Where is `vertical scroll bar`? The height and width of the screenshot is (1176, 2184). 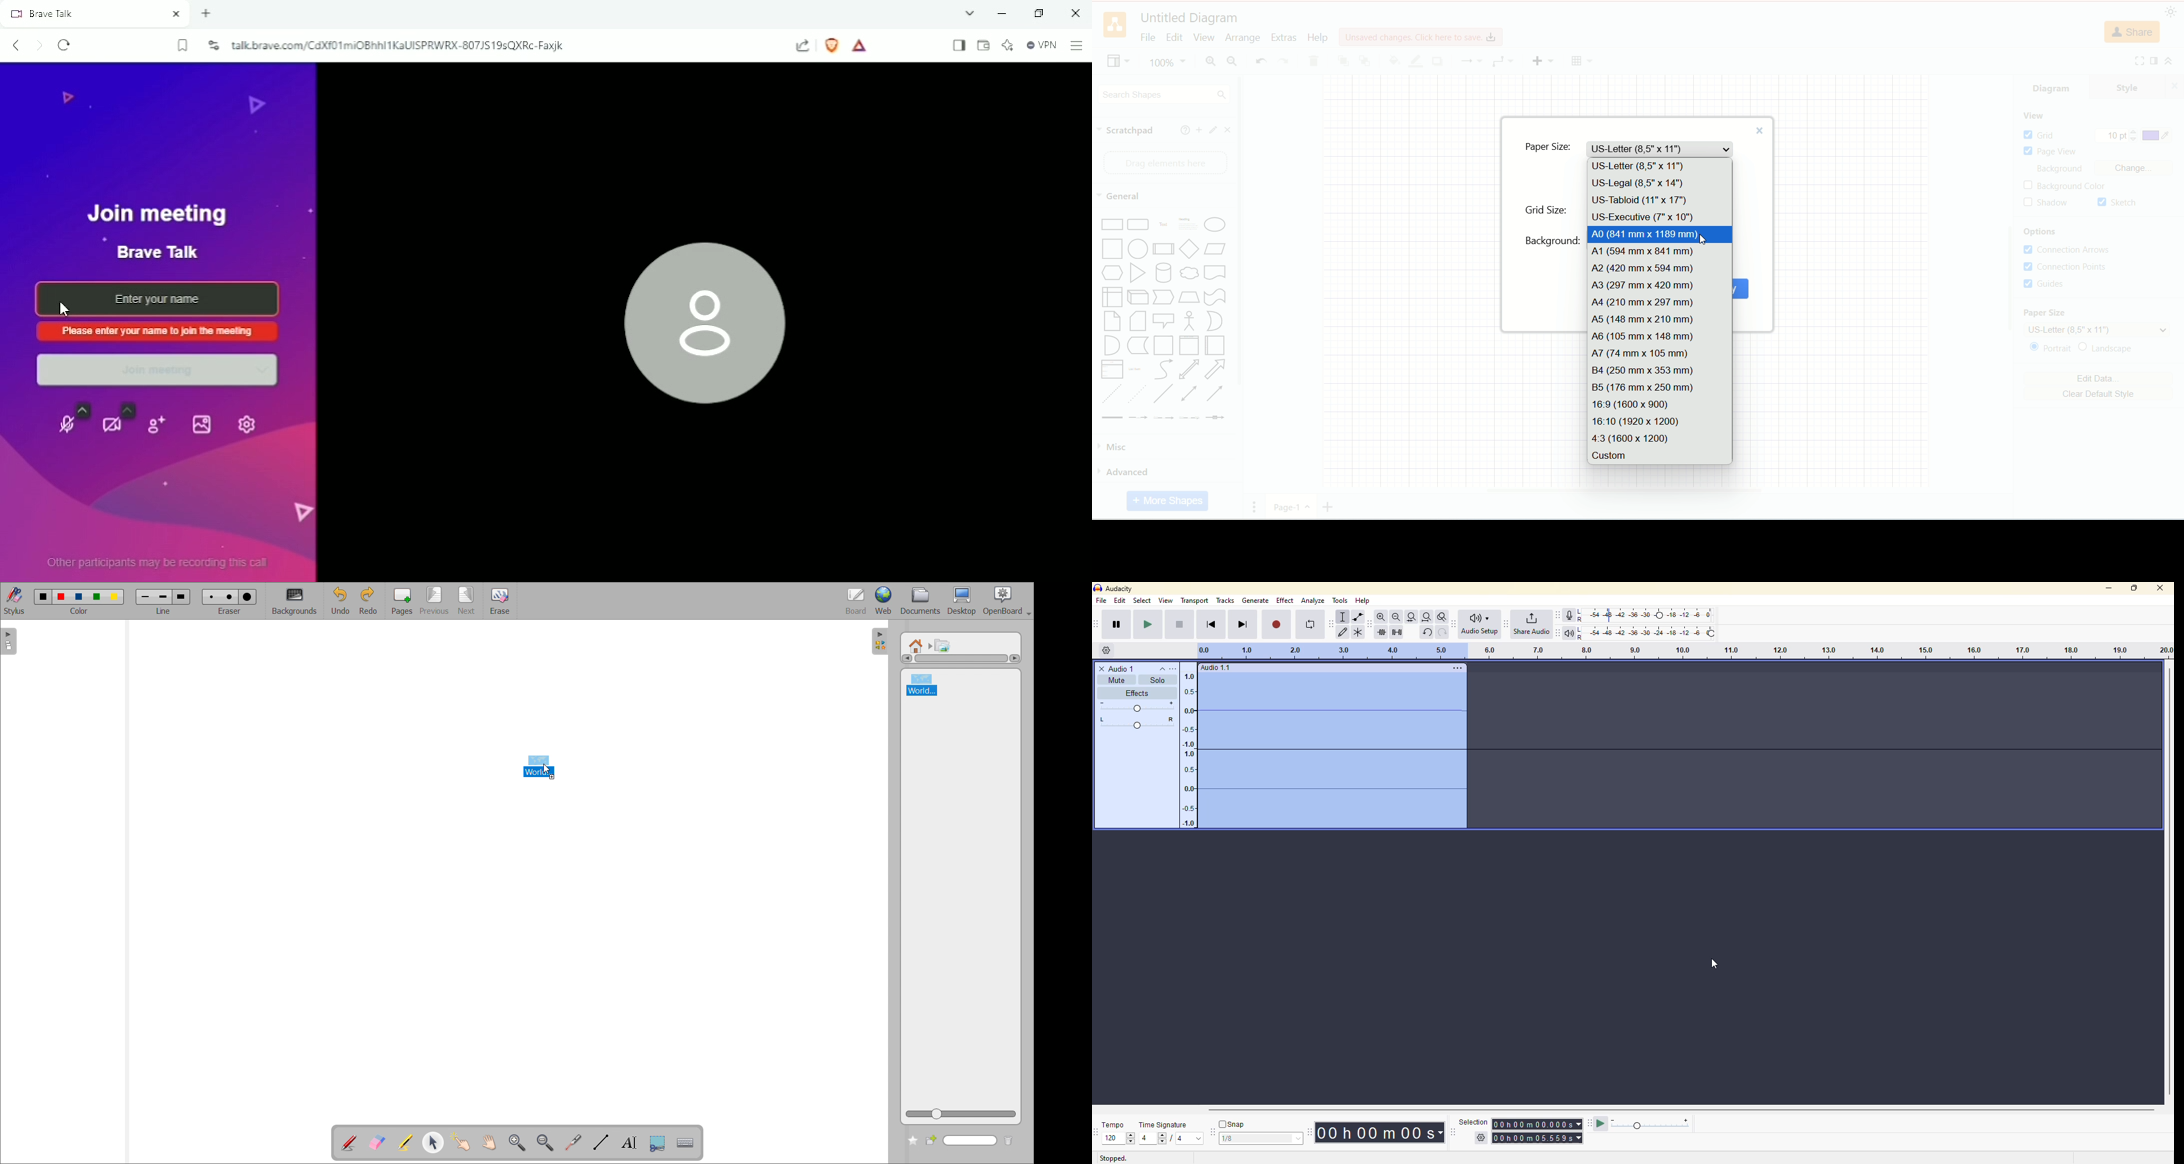
vertical scroll bar is located at coordinates (1240, 297).